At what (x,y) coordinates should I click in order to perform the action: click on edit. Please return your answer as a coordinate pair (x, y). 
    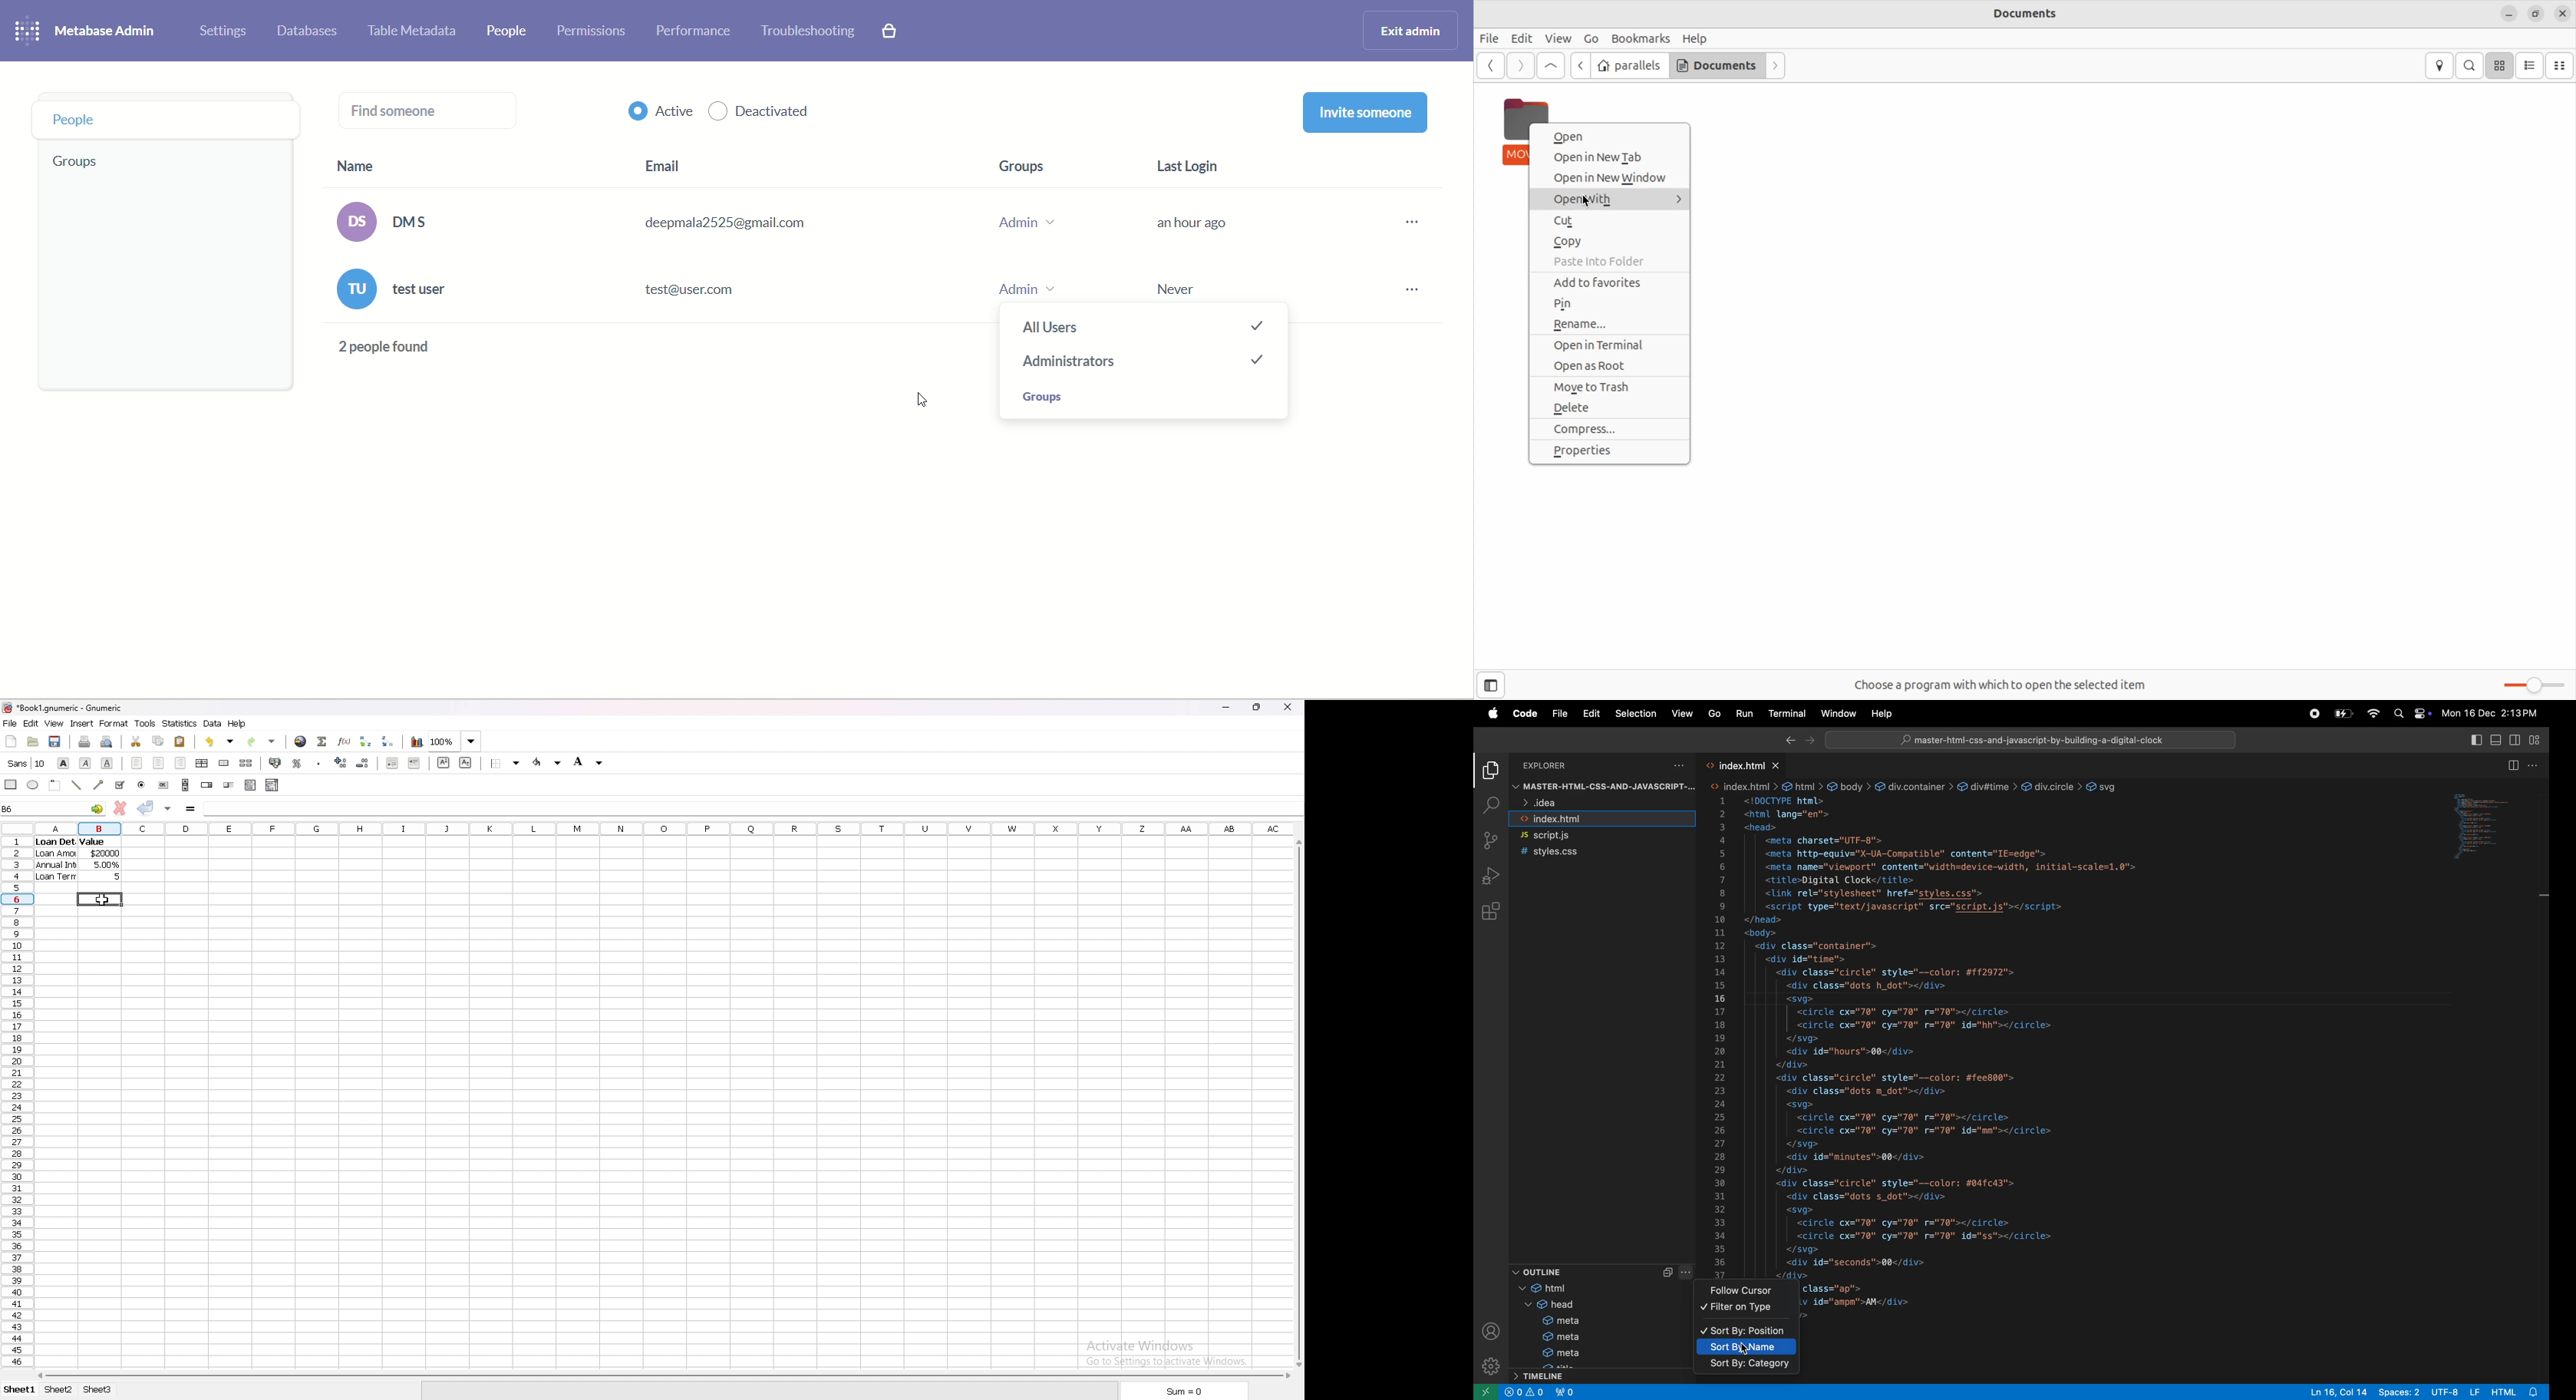
    Looking at the image, I should click on (31, 723).